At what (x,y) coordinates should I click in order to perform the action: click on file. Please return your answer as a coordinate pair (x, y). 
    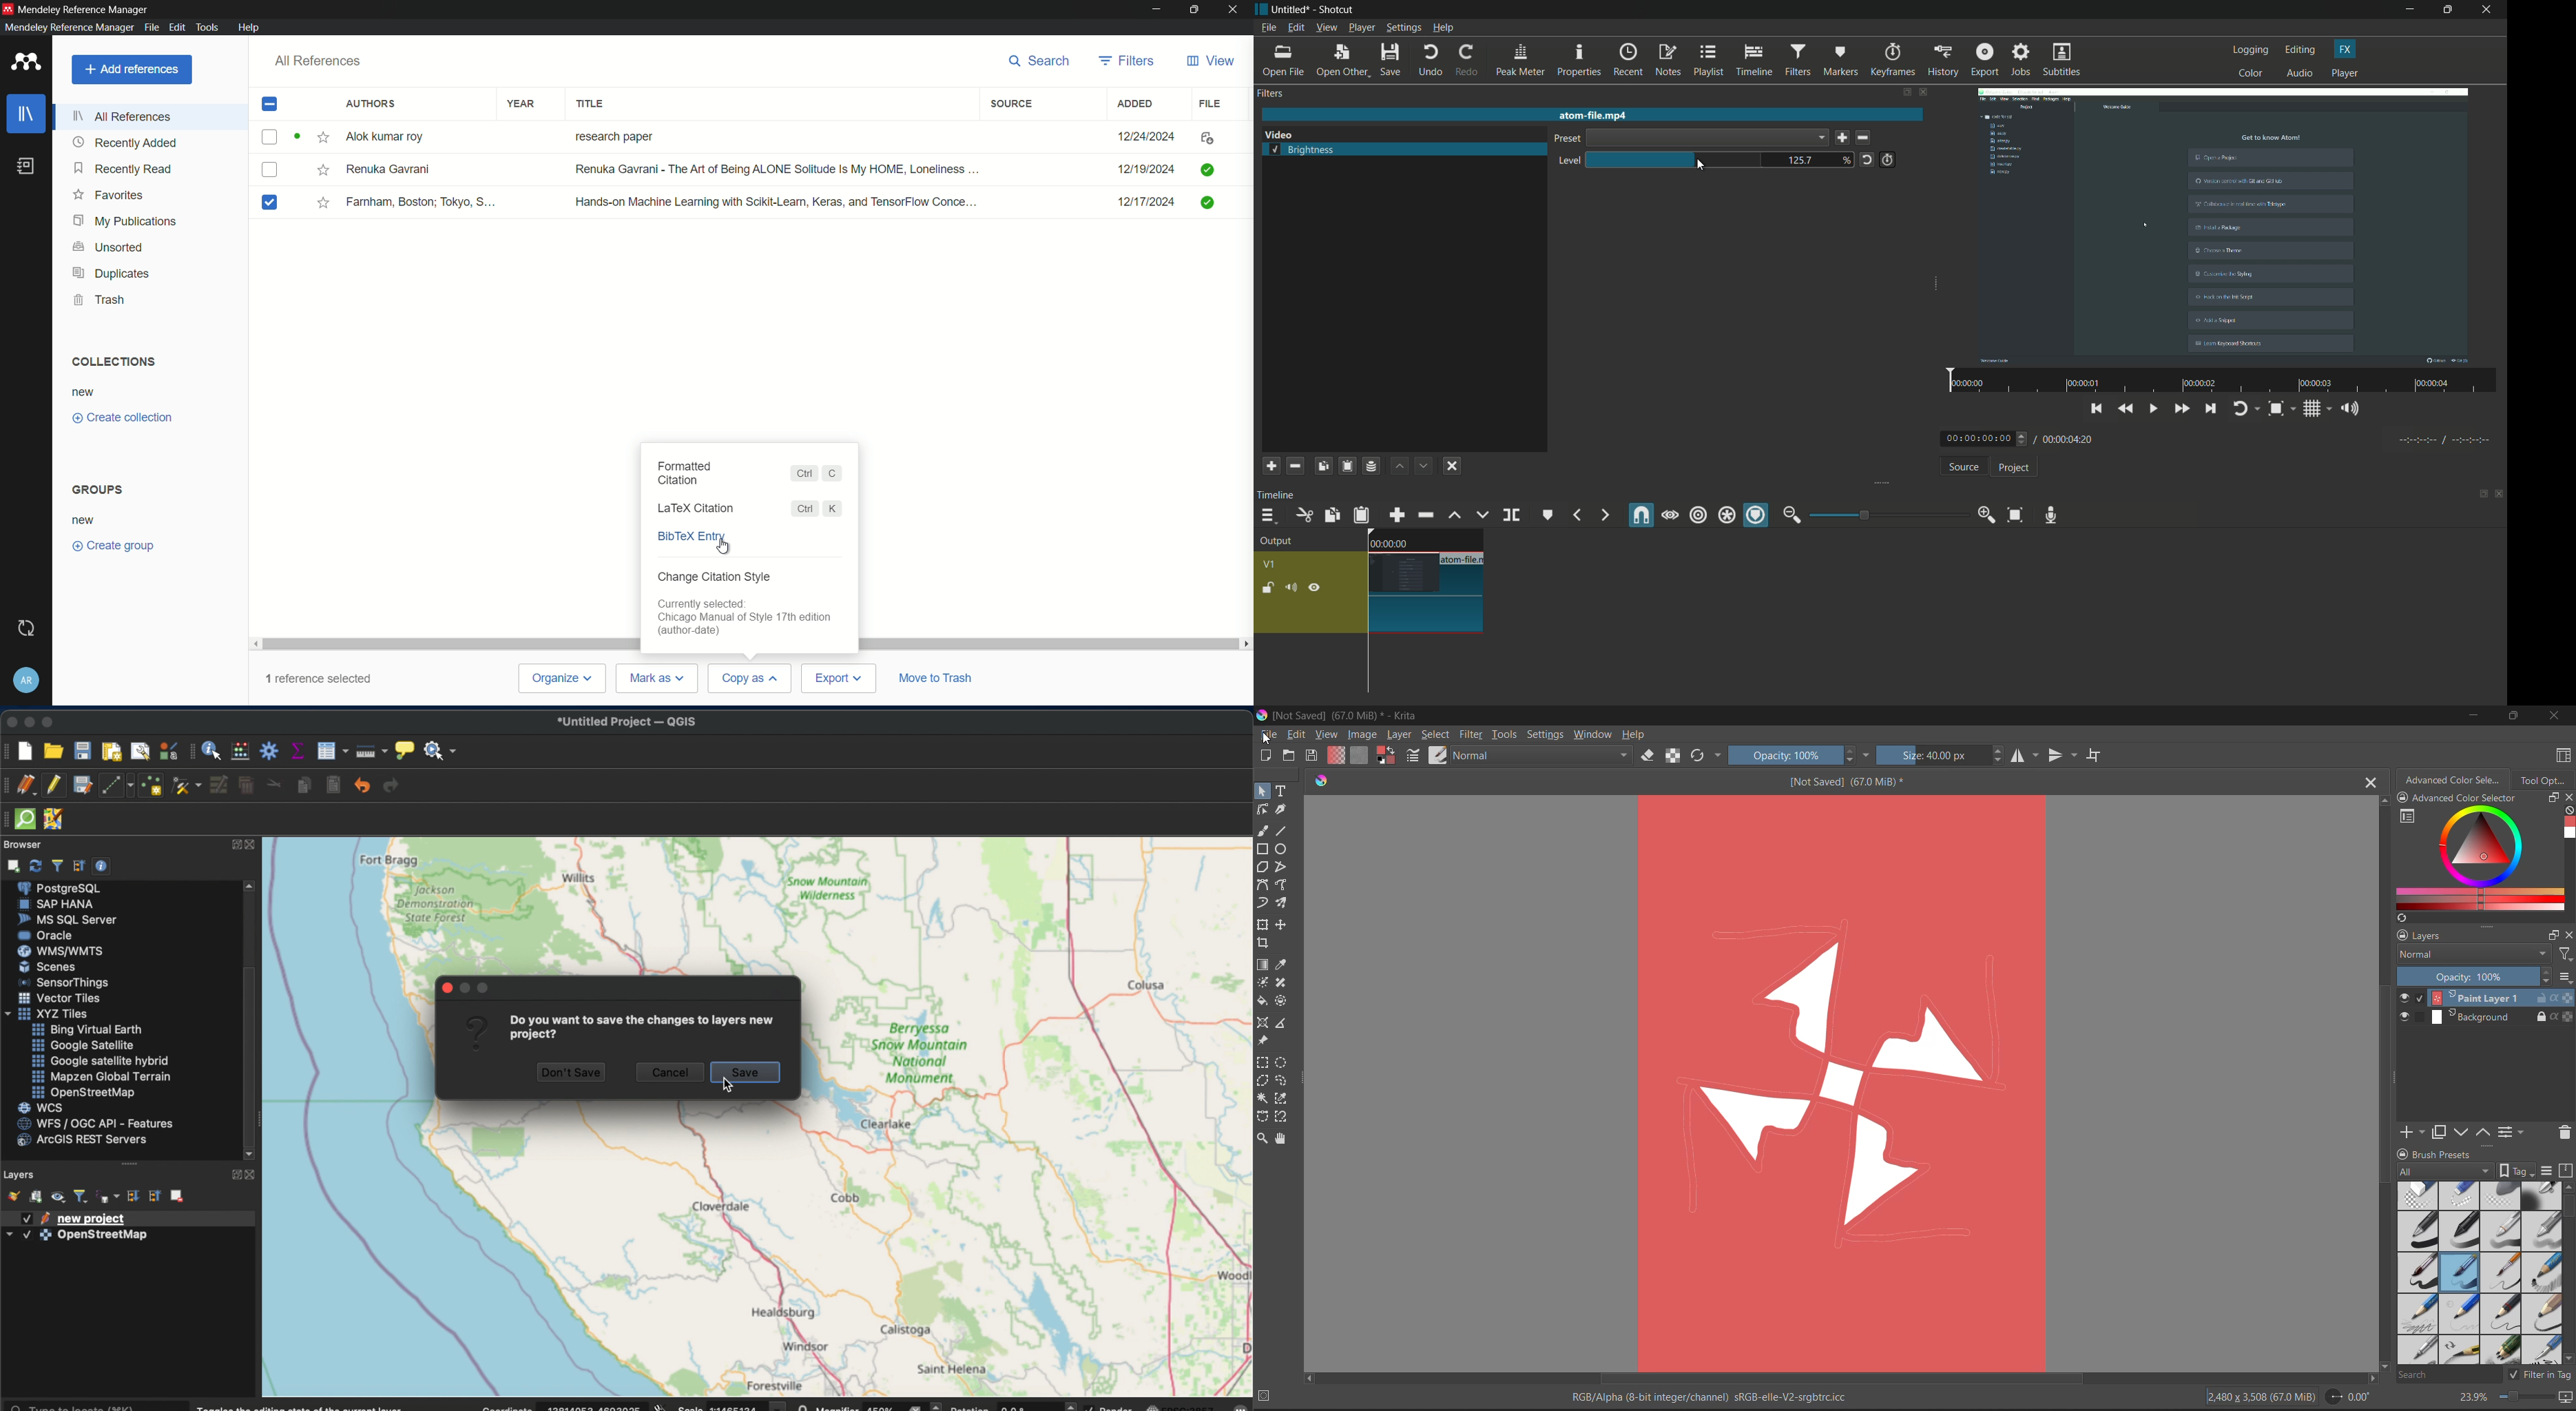
    Looking at the image, I should click on (1271, 734).